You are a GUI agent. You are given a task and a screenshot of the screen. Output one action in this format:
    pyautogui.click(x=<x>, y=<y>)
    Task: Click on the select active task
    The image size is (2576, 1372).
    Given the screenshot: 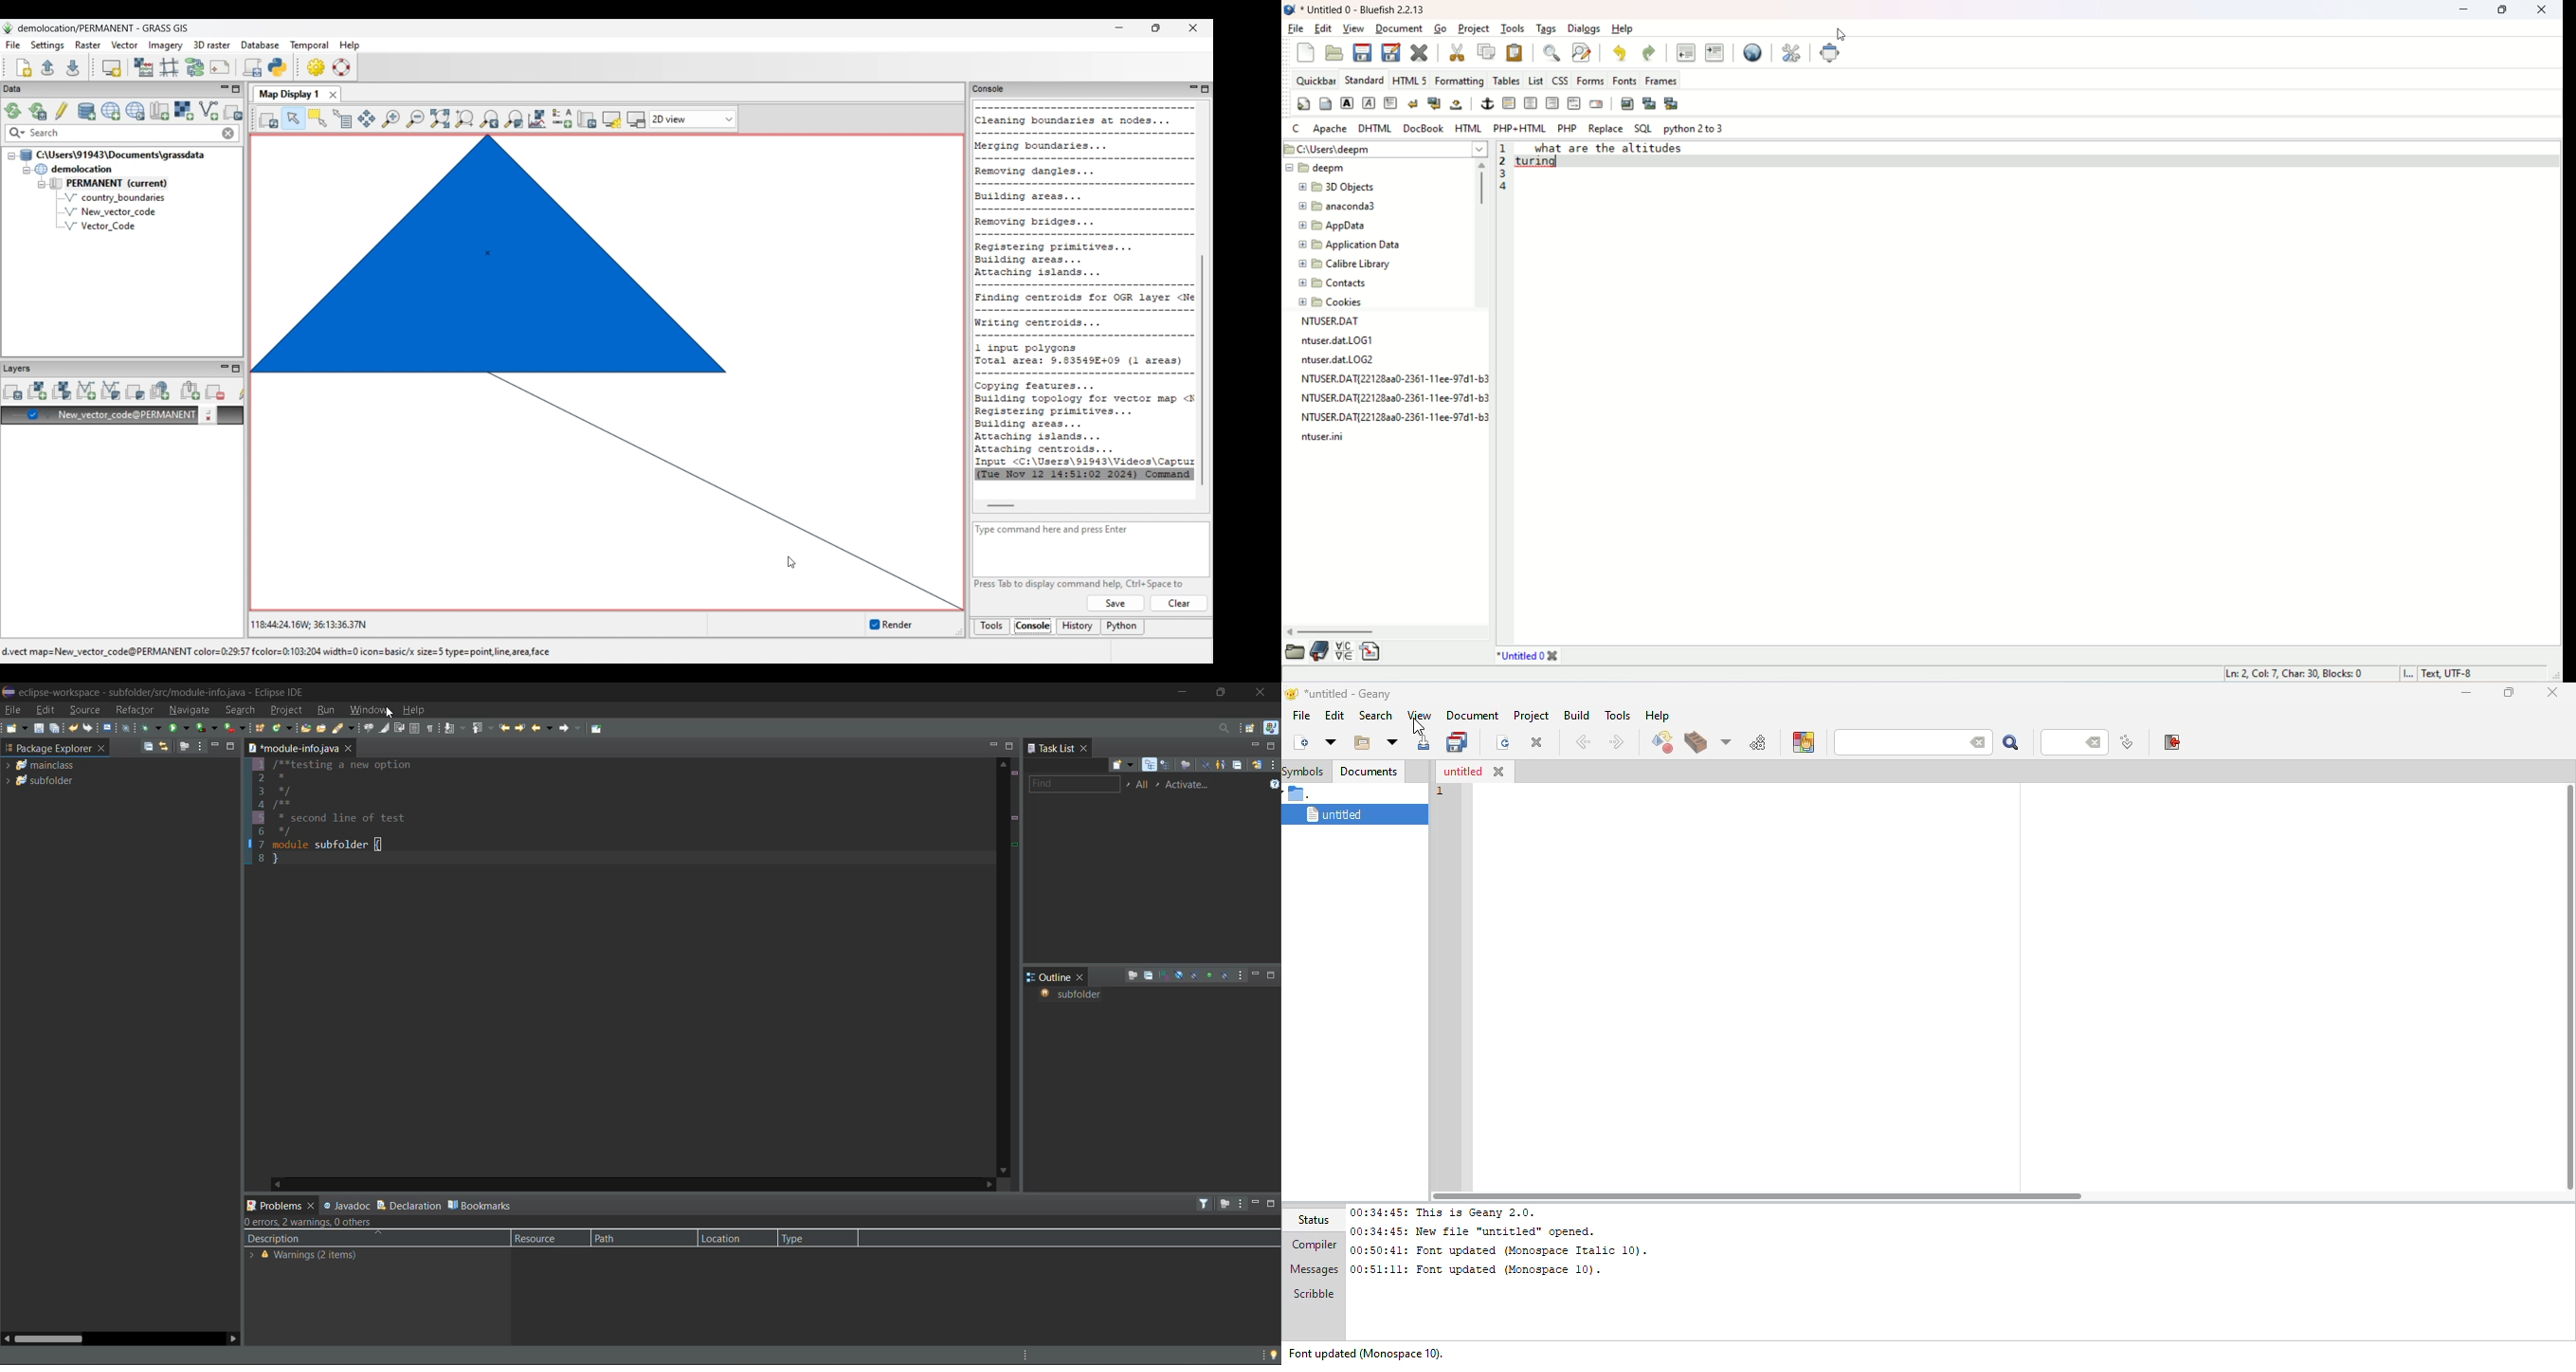 What is the action you would take?
    pyautogui.click(x=1160, y=783)
    